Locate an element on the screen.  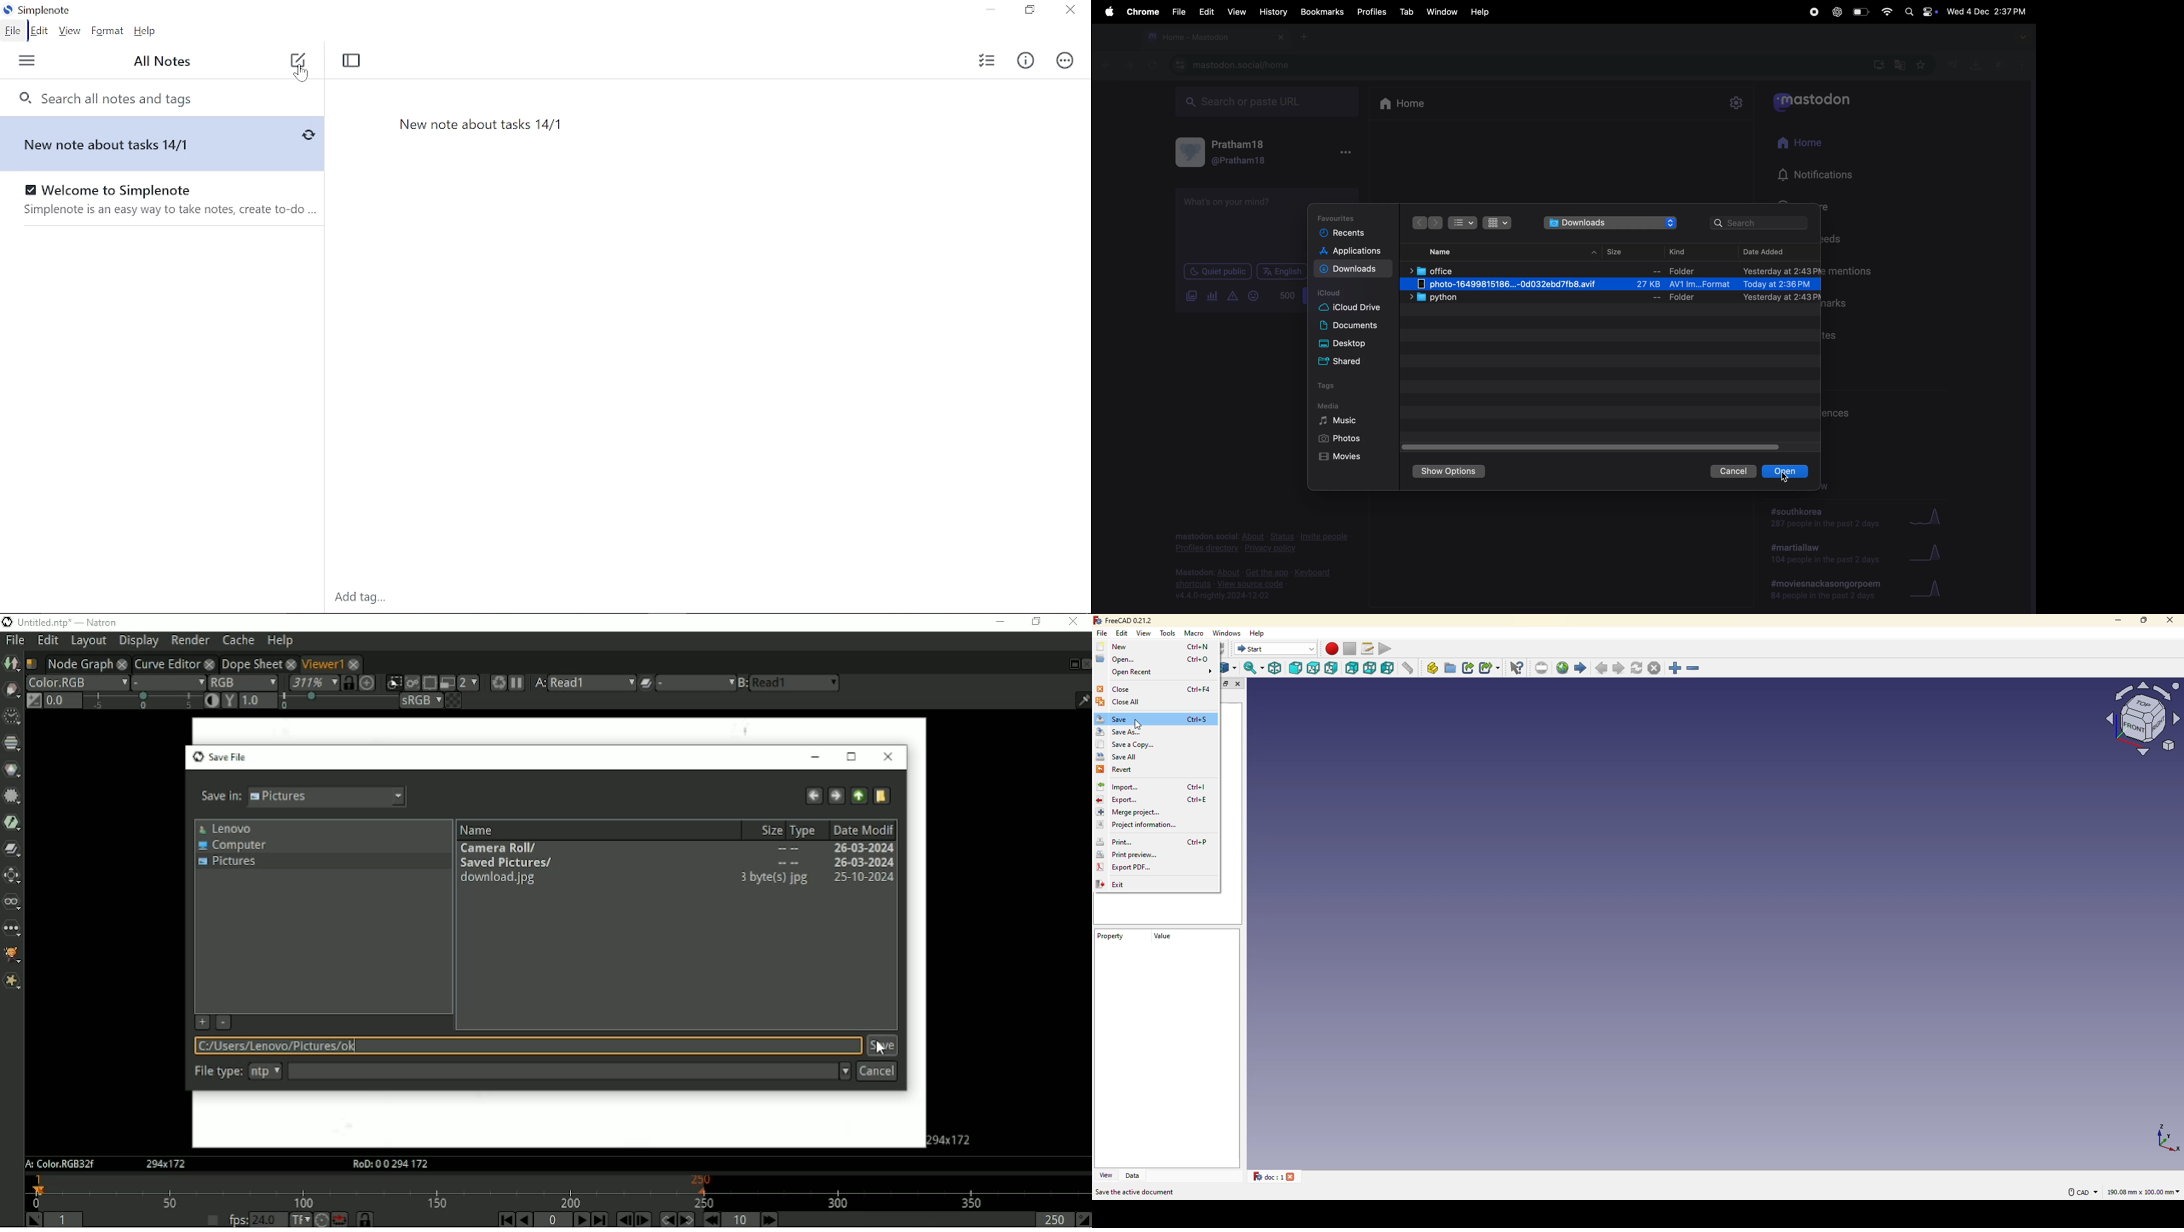
record is located at coordinates (1813, 12).